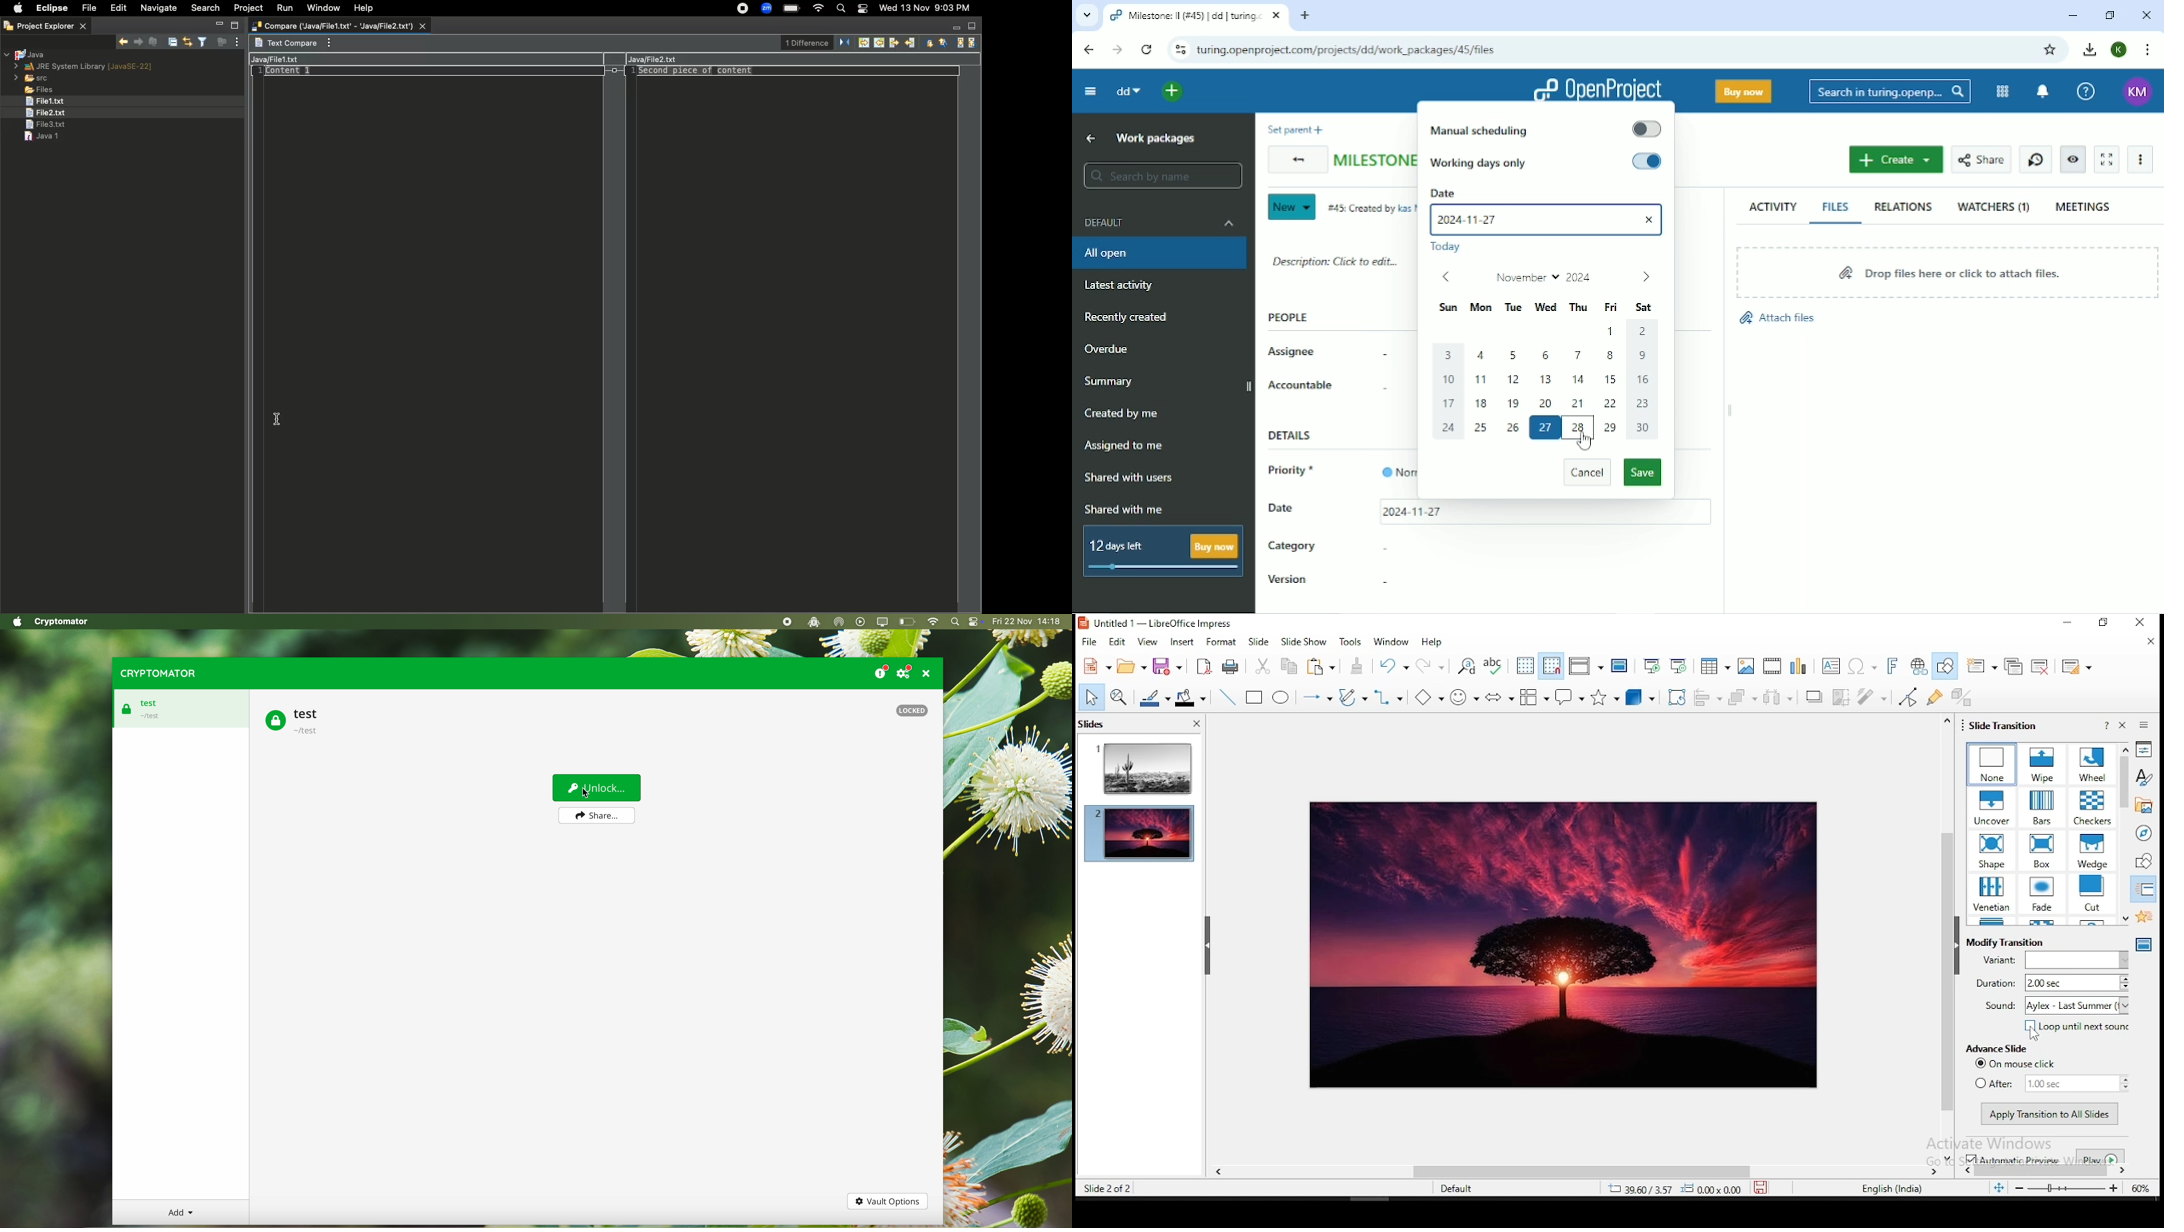  I want to click on -, so click(1378, 356).